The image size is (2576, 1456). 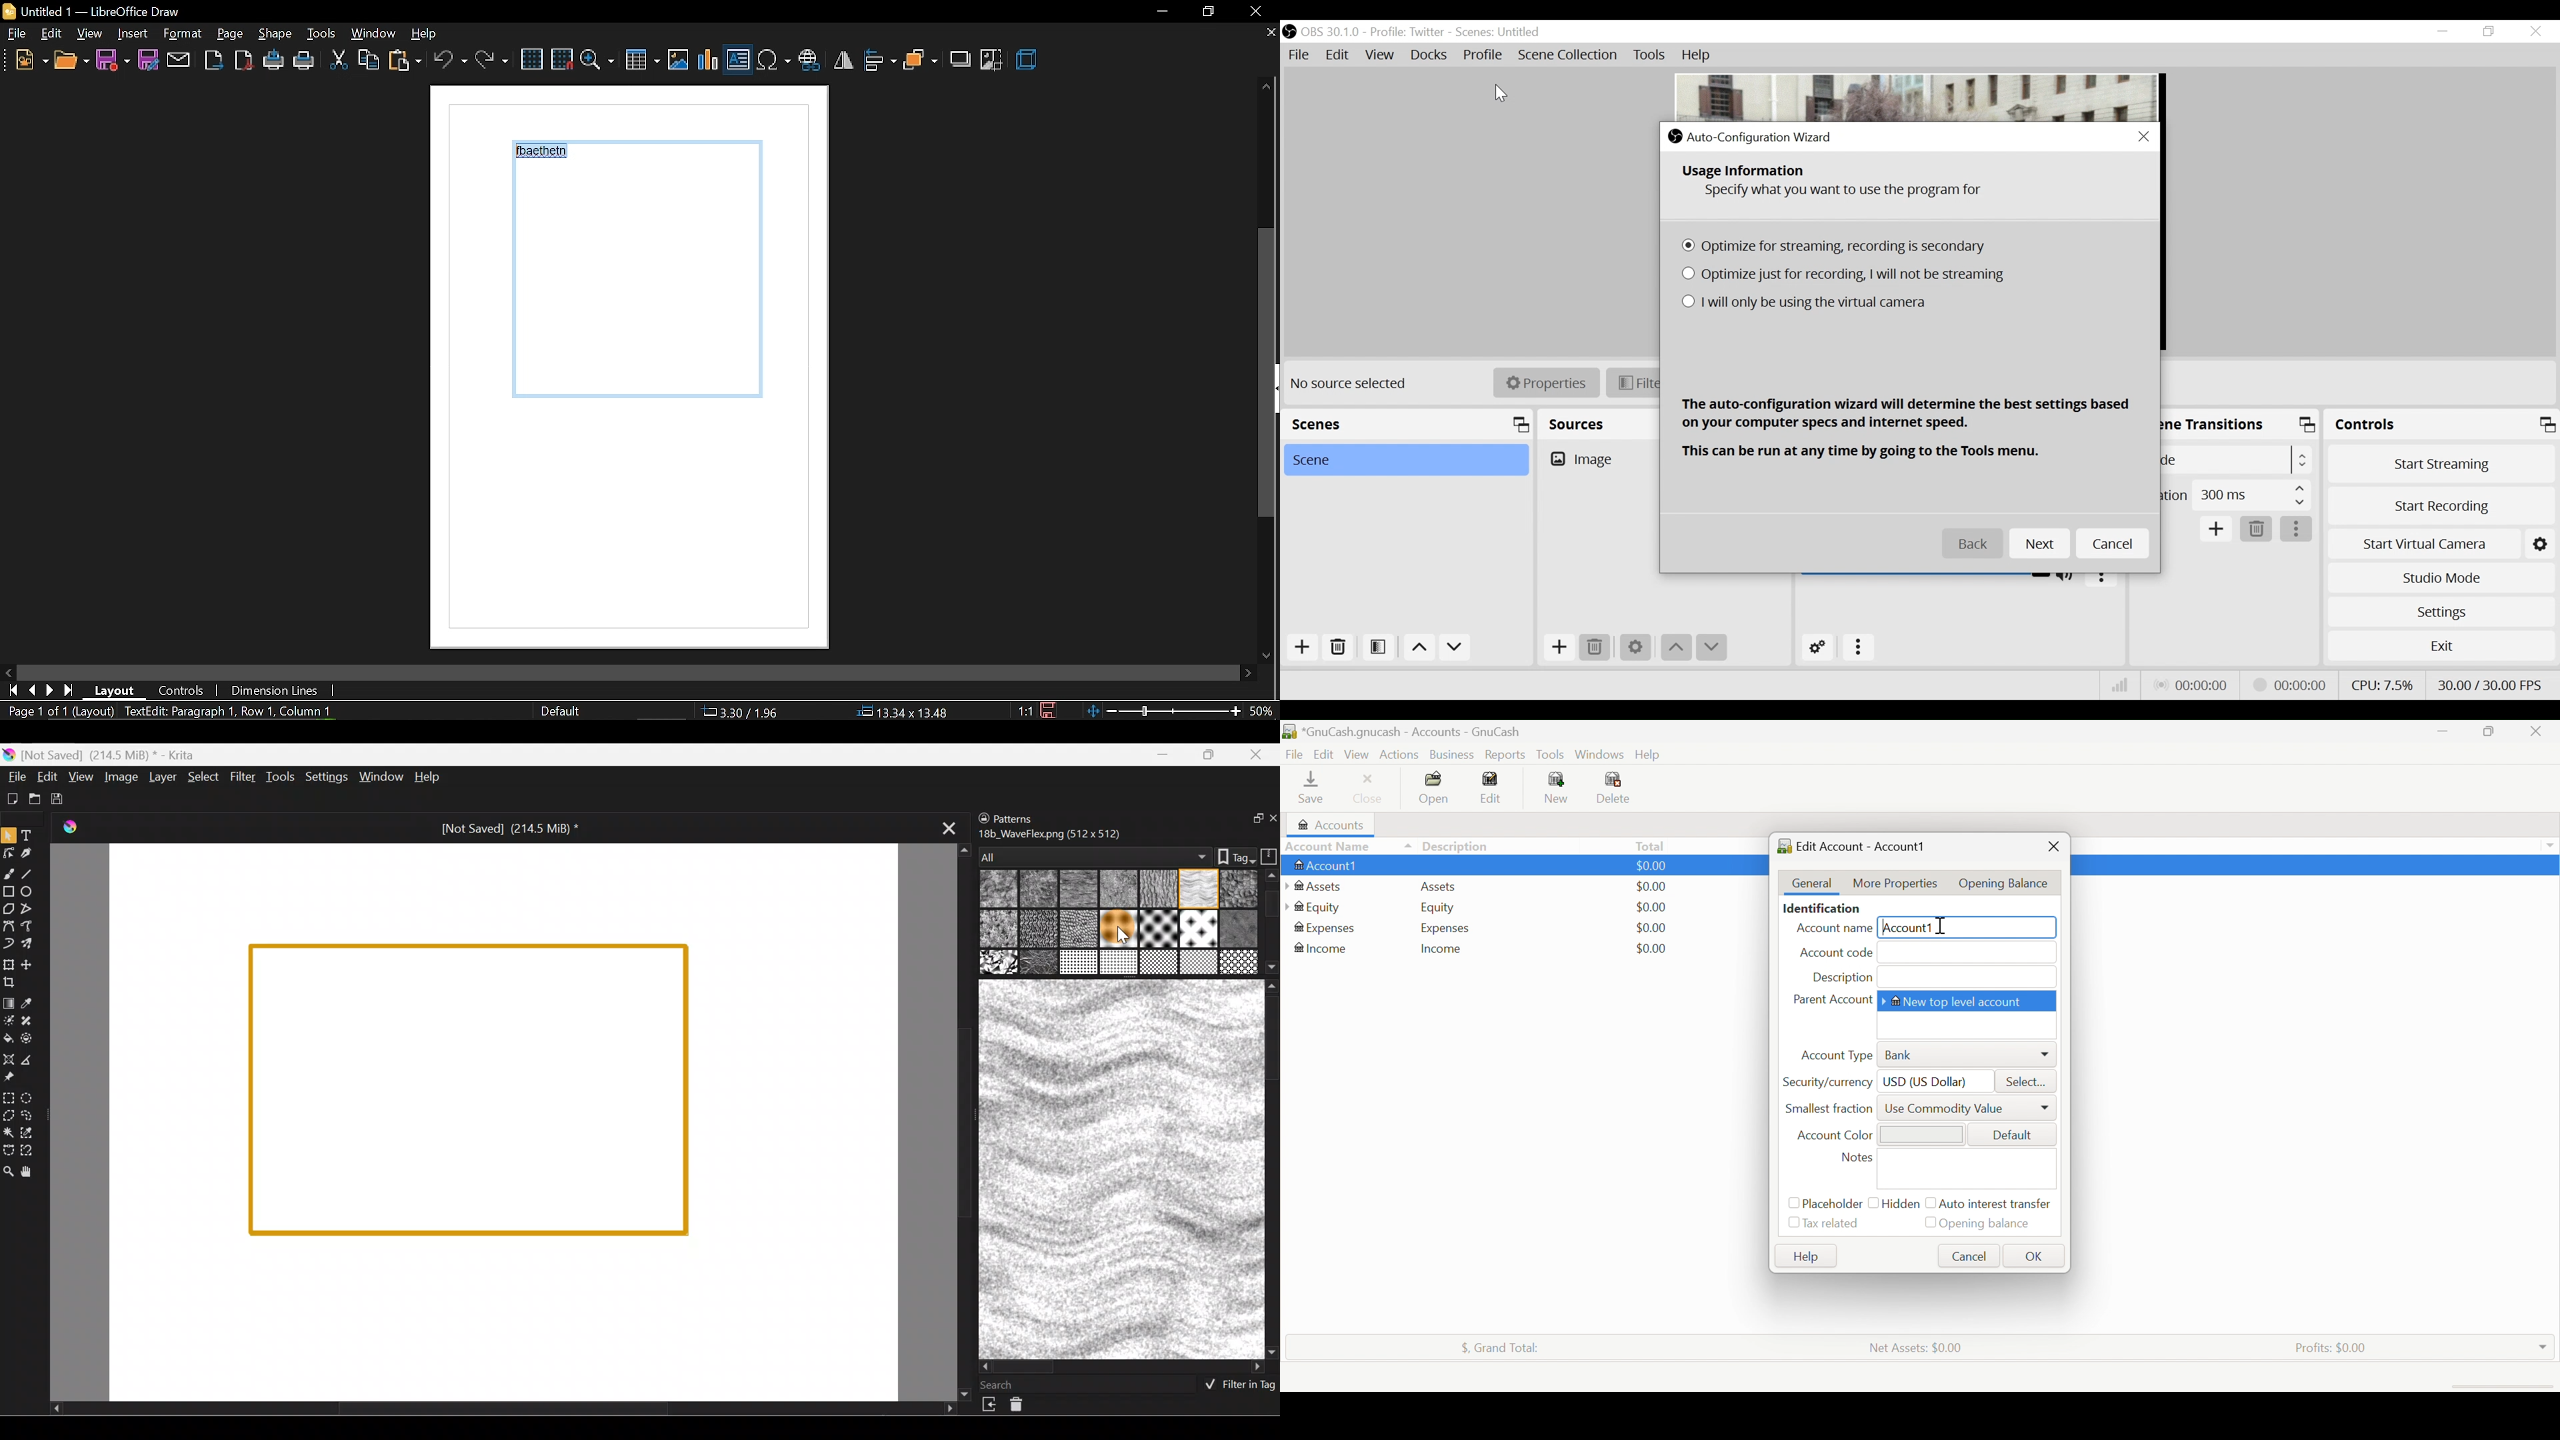 I want to click on Scene Collection, so click(x=1570, y=56).